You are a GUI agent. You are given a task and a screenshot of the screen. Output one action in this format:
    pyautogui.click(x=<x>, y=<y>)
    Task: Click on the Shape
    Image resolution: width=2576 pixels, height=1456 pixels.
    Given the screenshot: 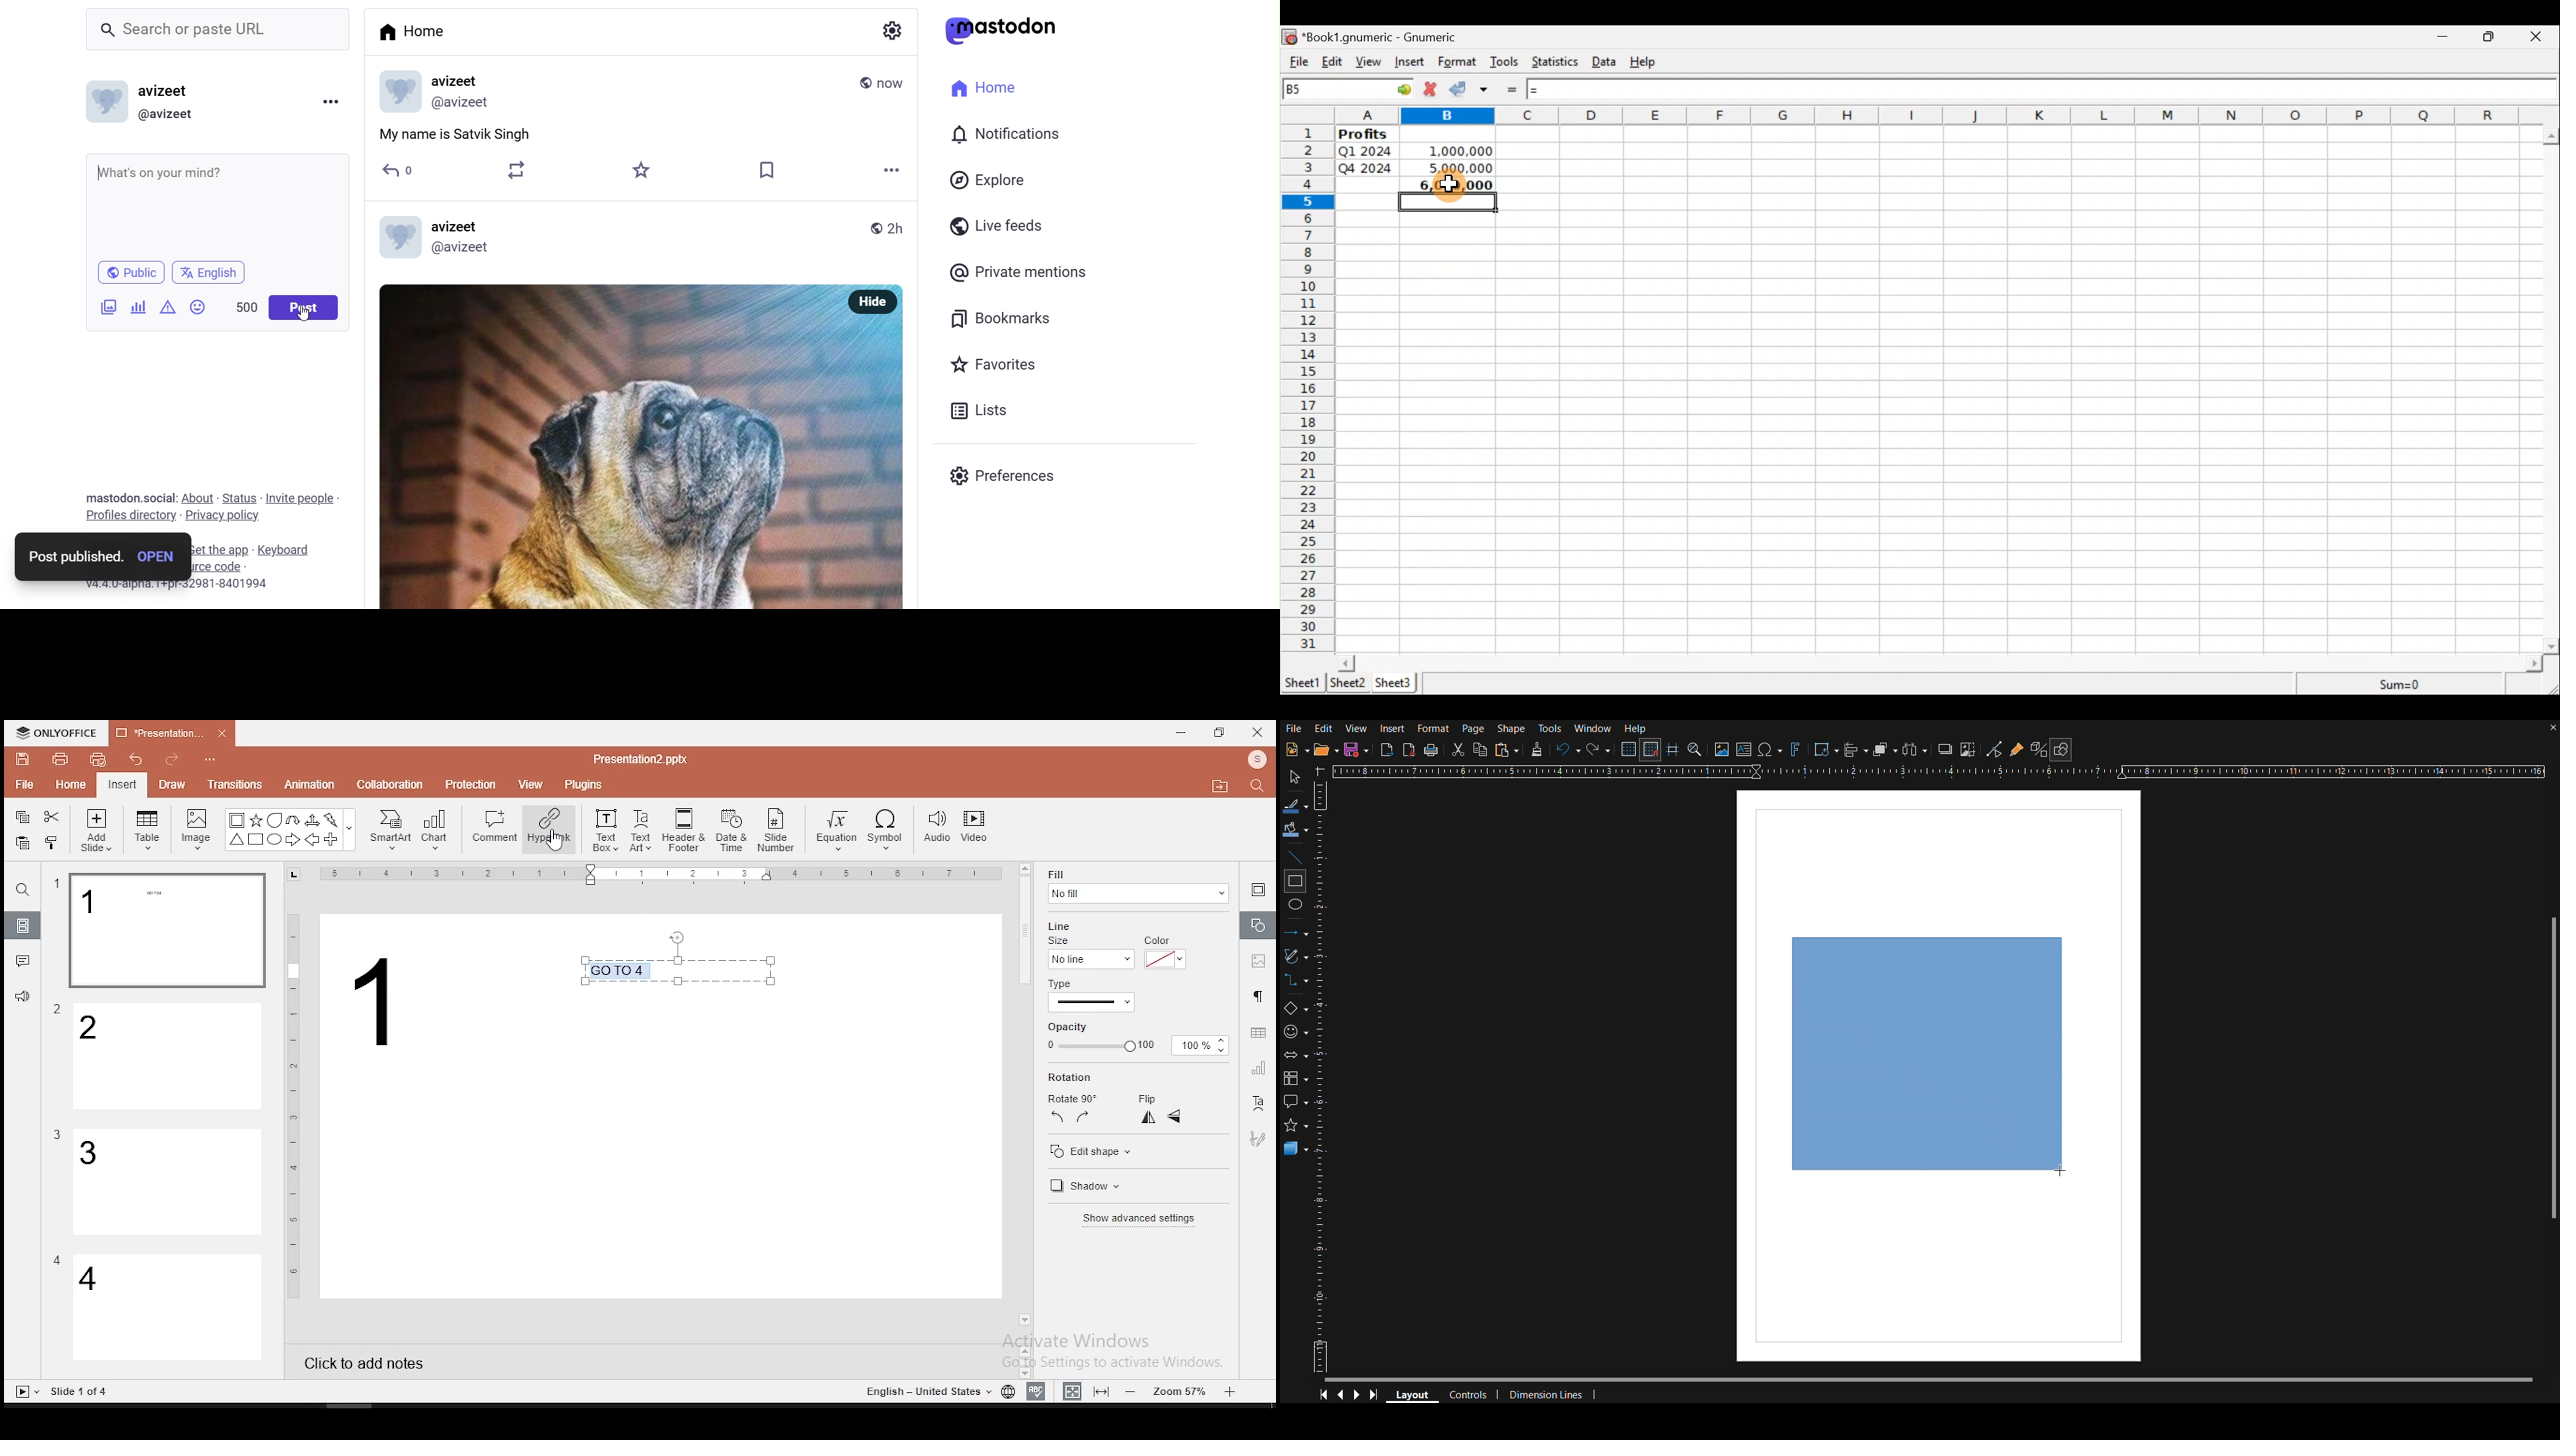 What is the action you would take?
    pyautogui.click(x=1512, y=729)
    